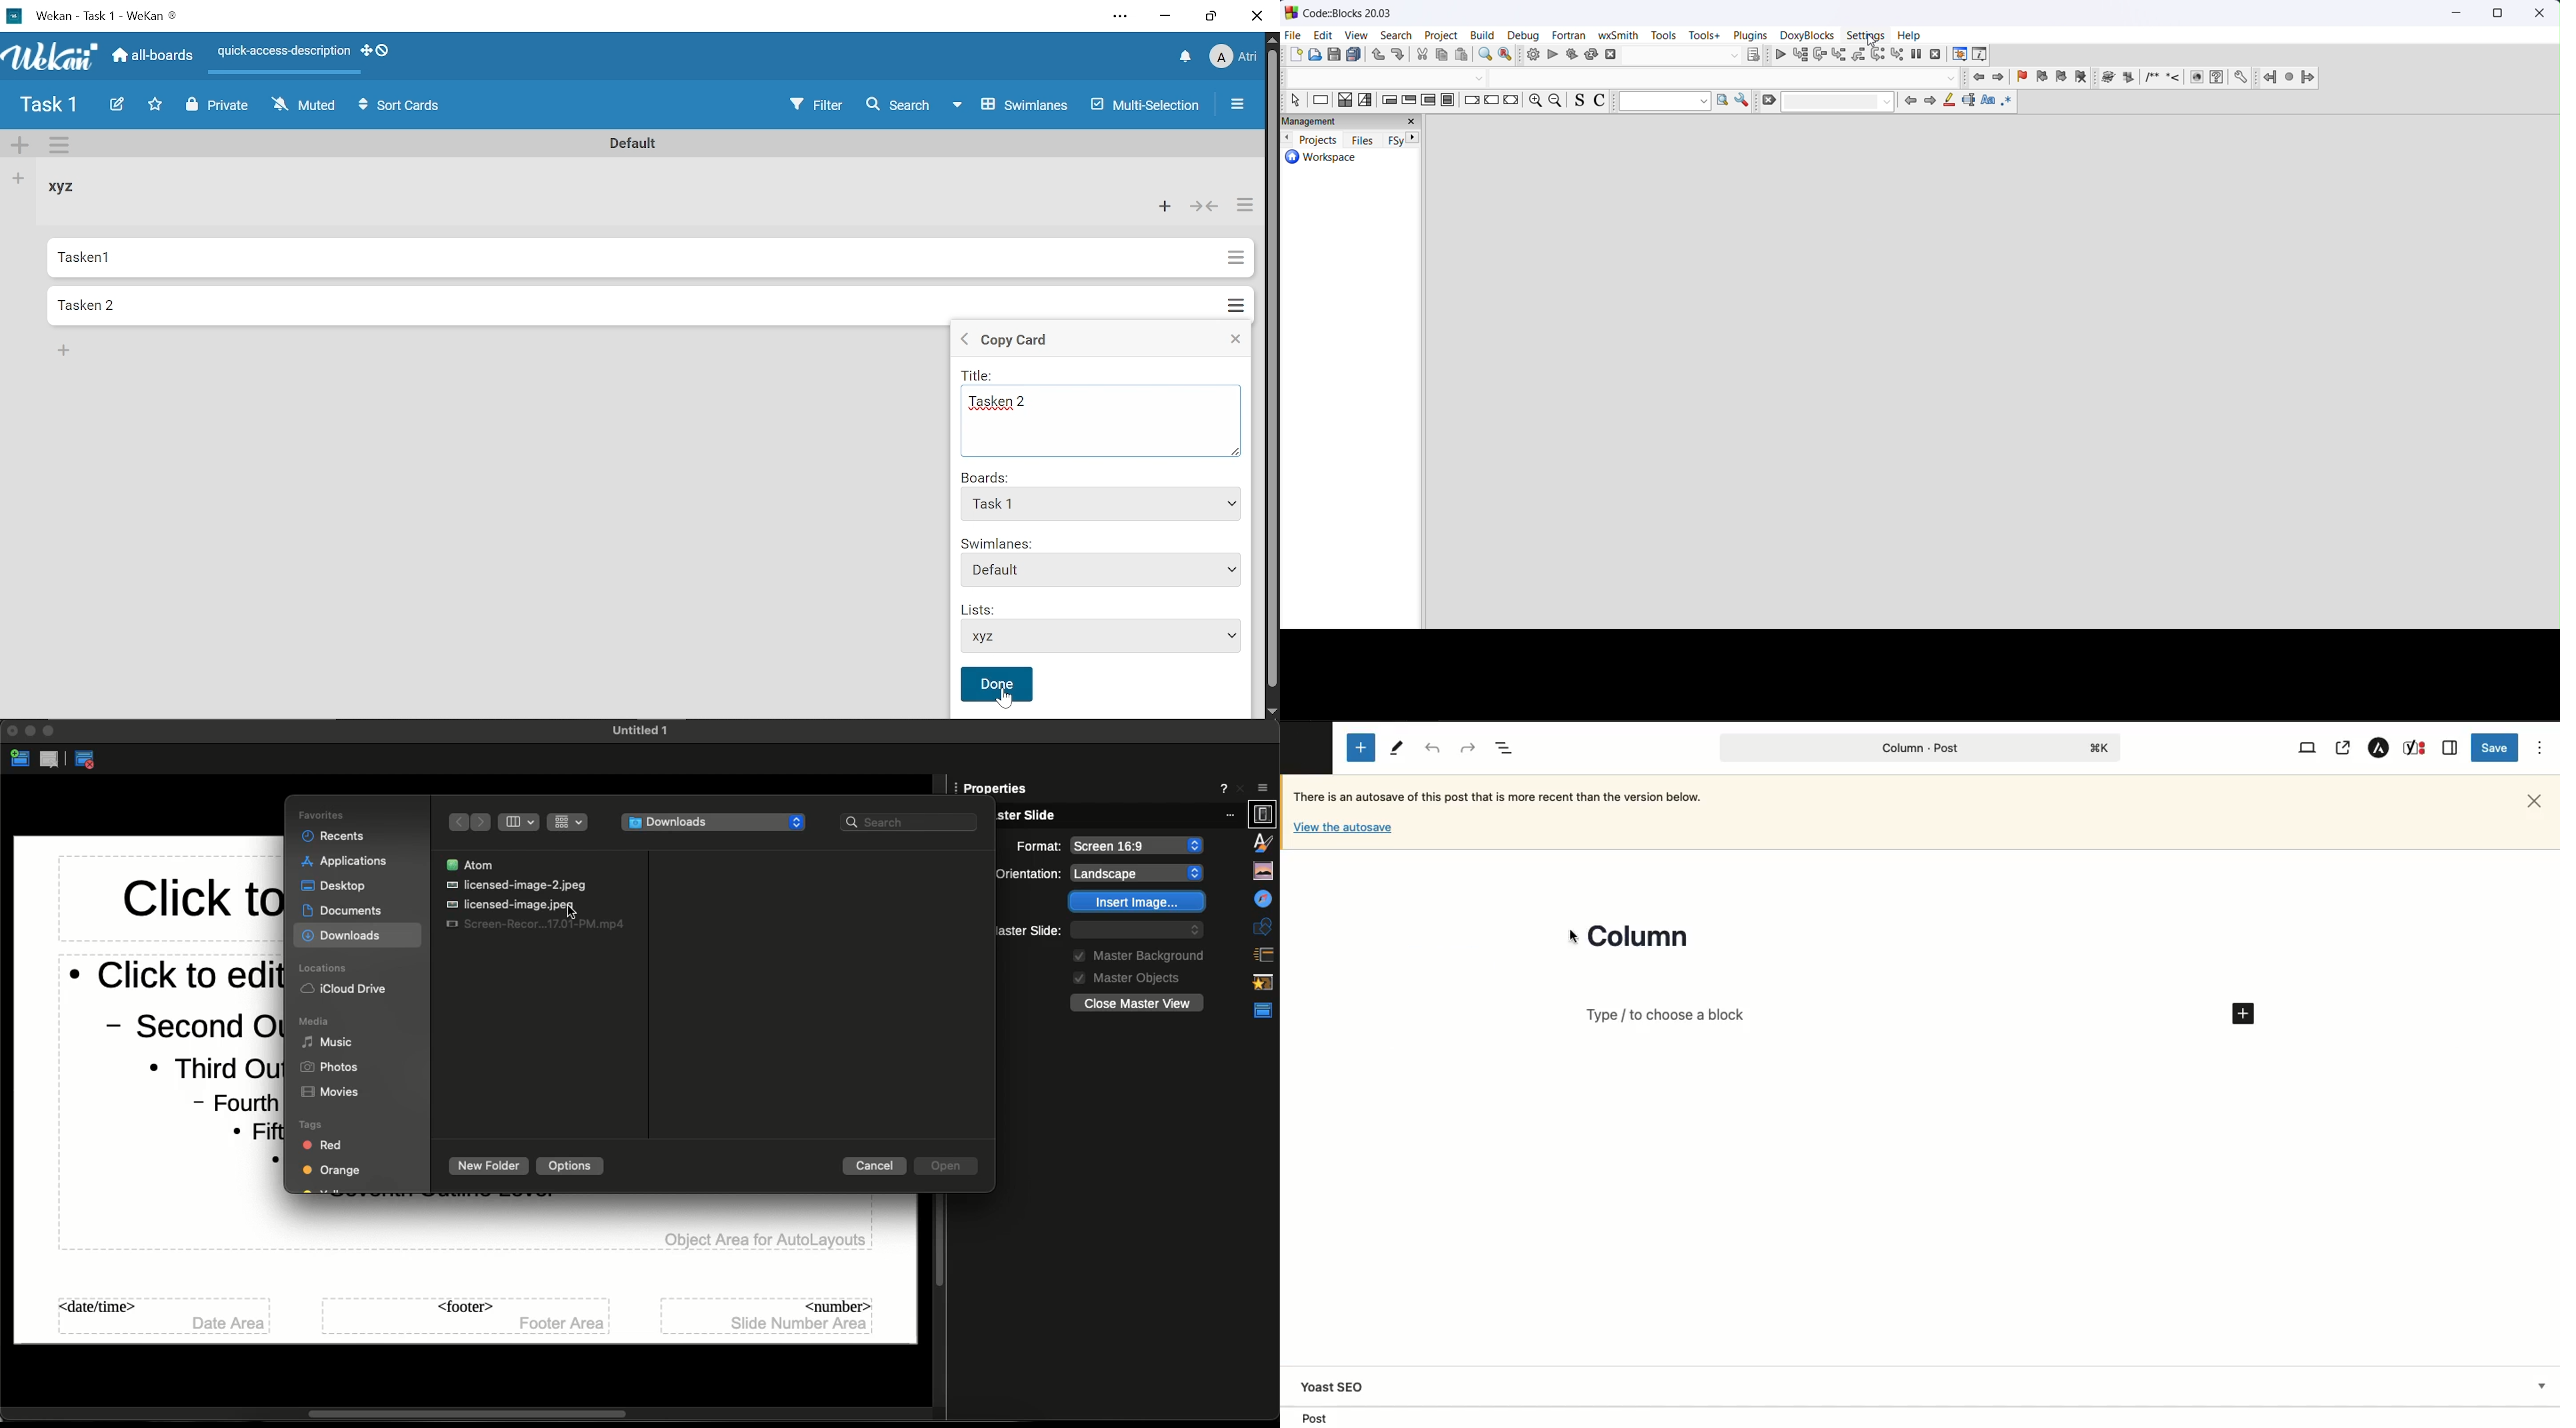 This screenshot has height=1428, width=2576. I want to click on manage swimlane, so click(62, 147).